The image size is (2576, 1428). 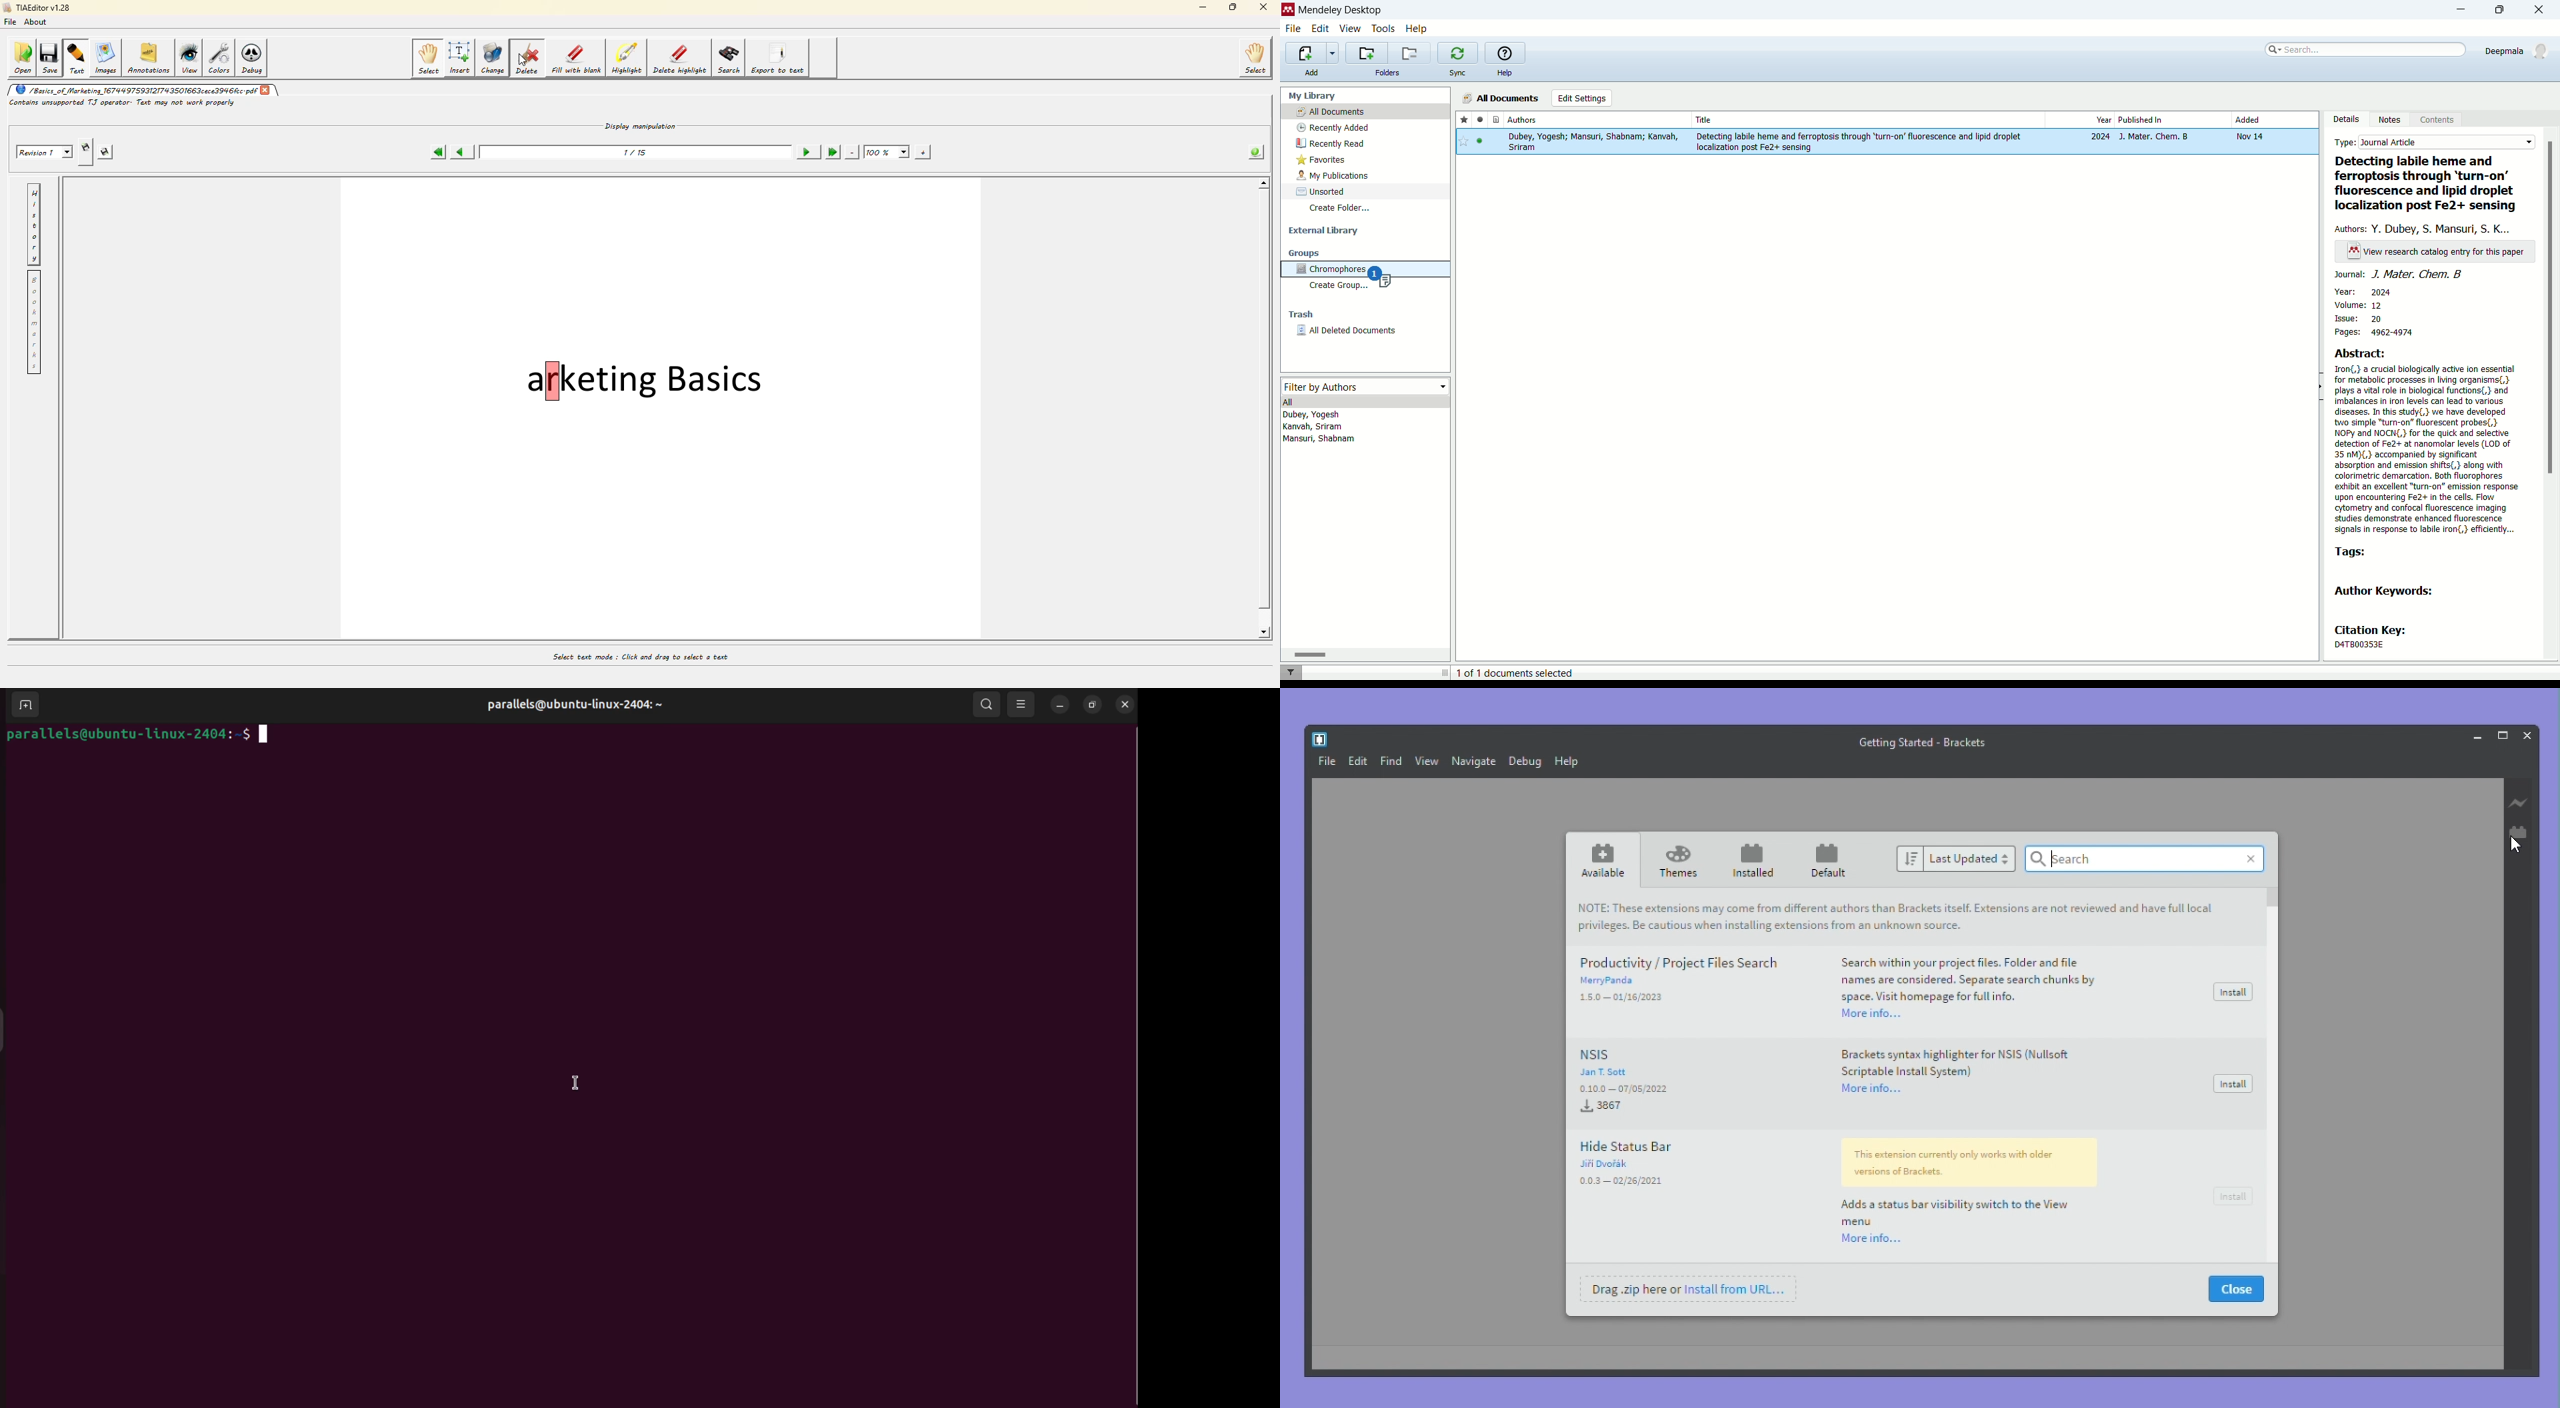 What do you see at coordinates (2363, 291) in the screenshot?
I see `year:  2024` at bounding box center [2363, 291].